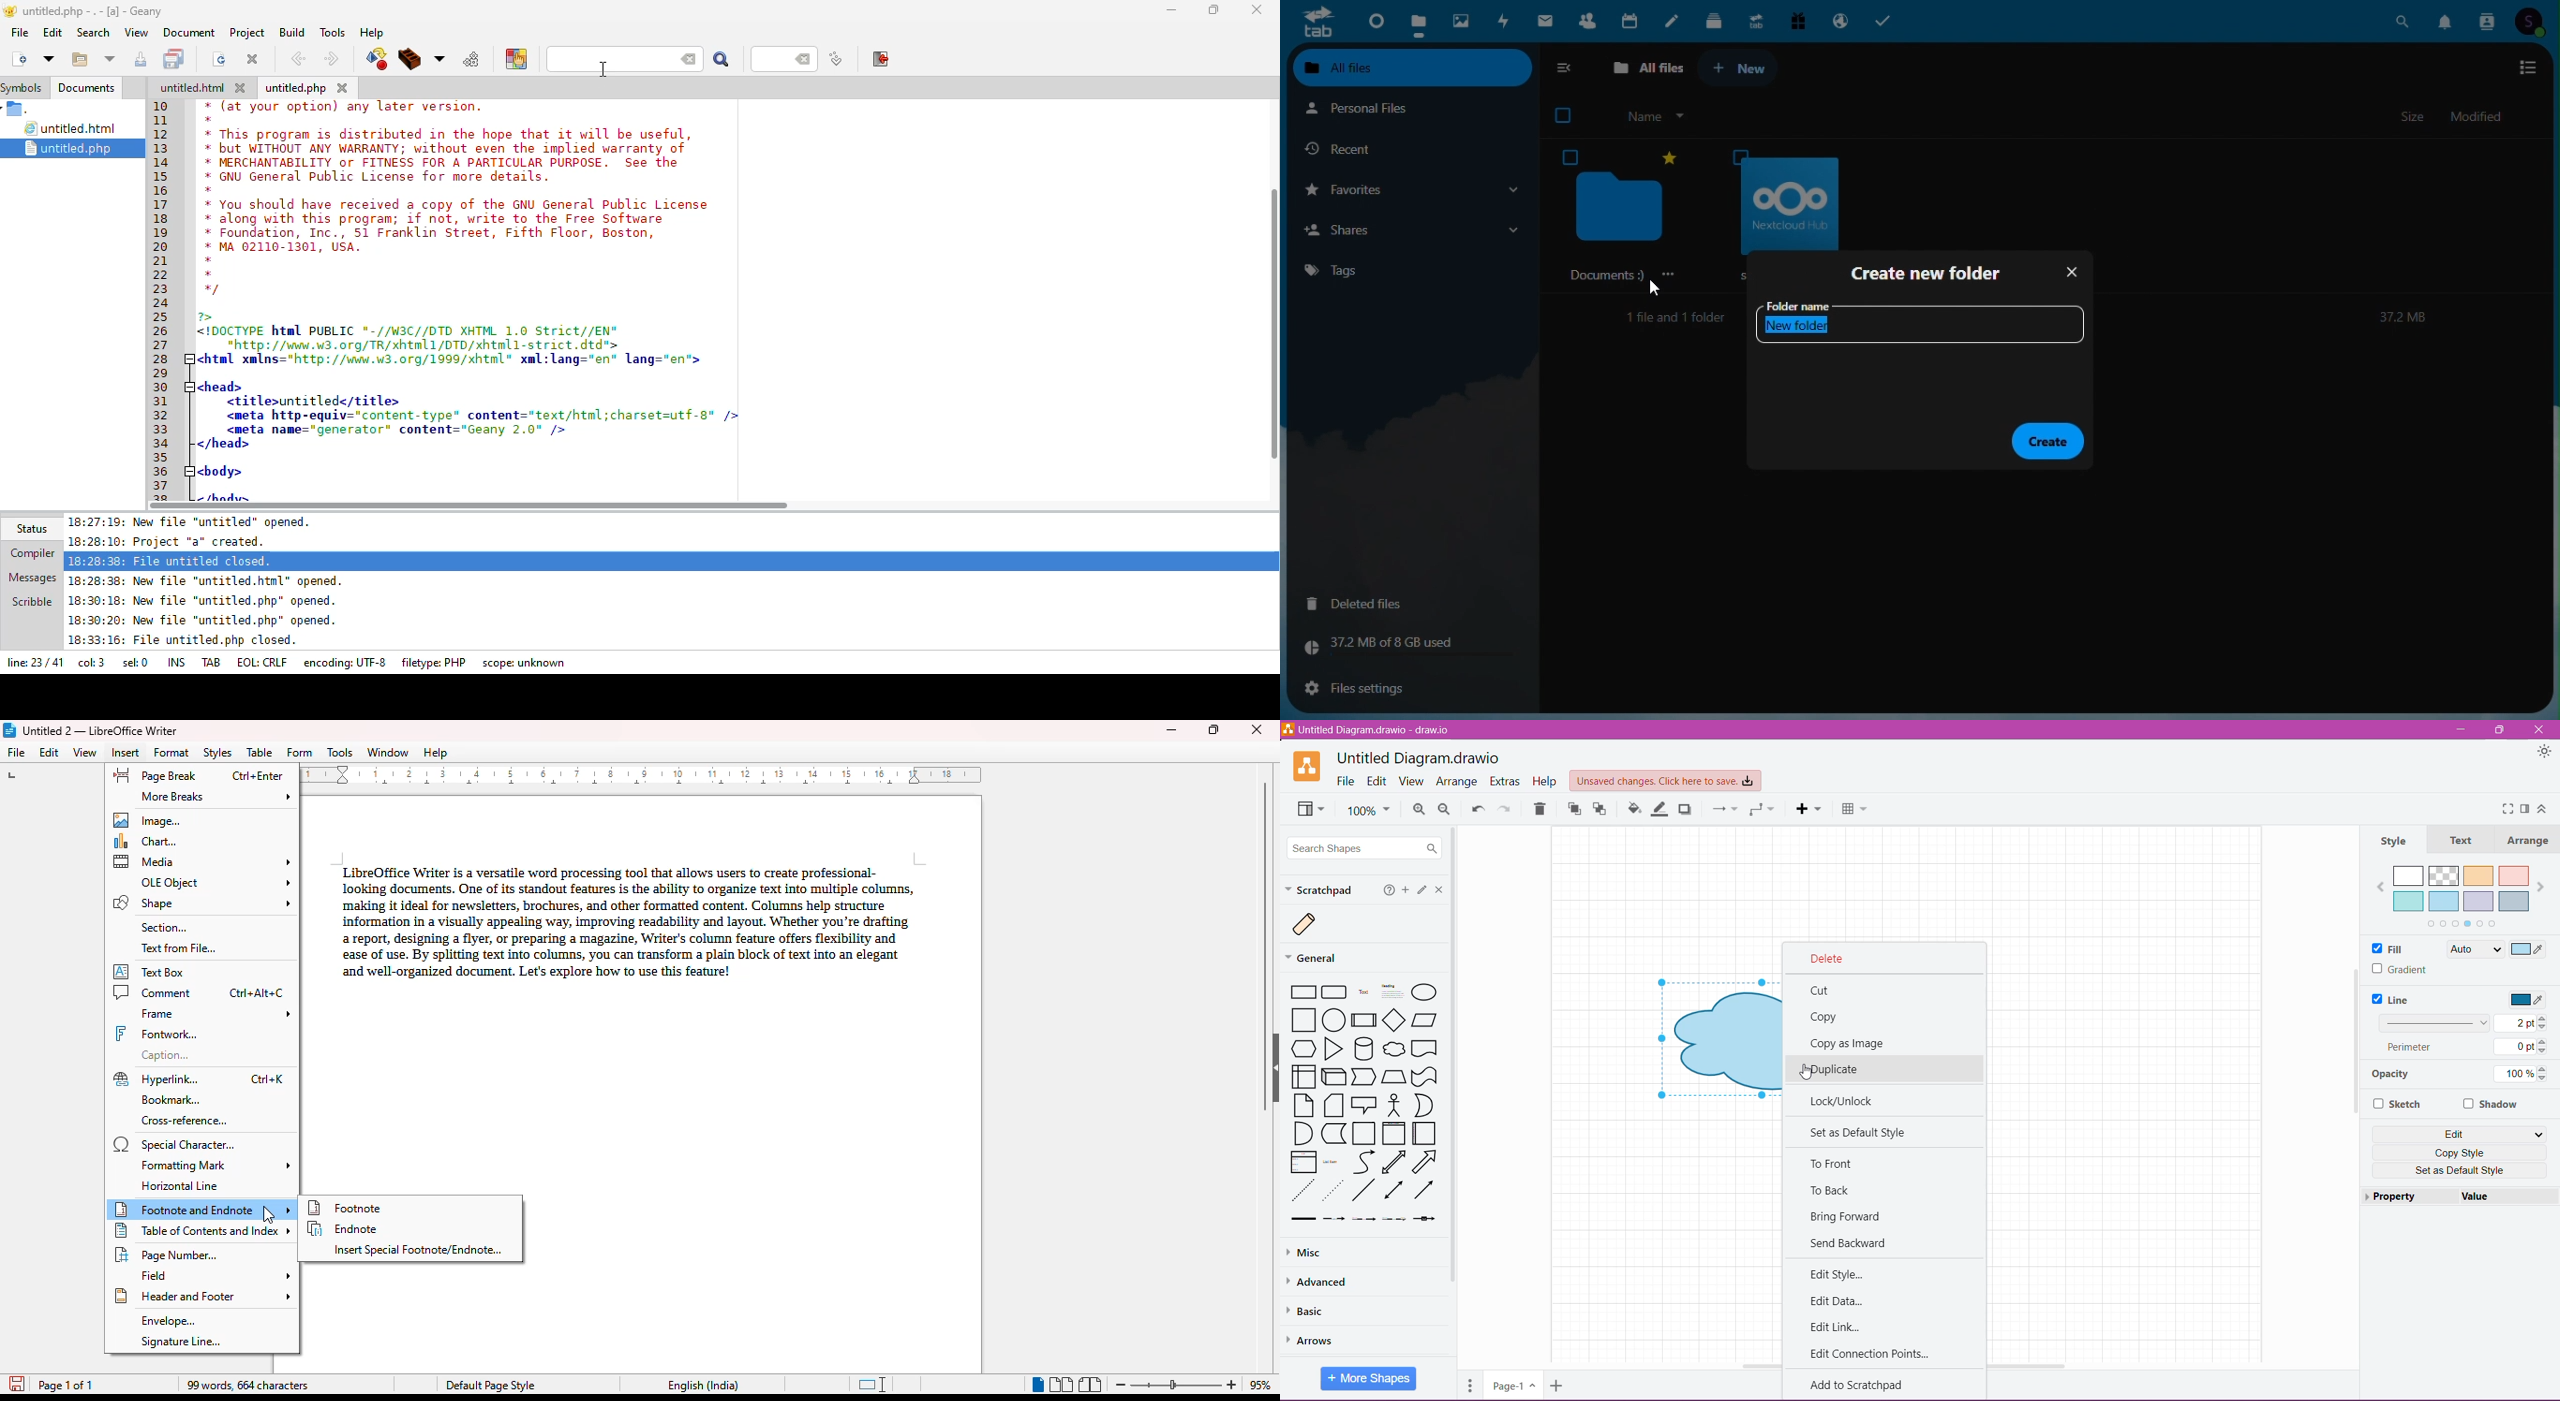 The width and height of the screenshot is (2576, 1428). I want to click on Edit, so click(1378, 781).